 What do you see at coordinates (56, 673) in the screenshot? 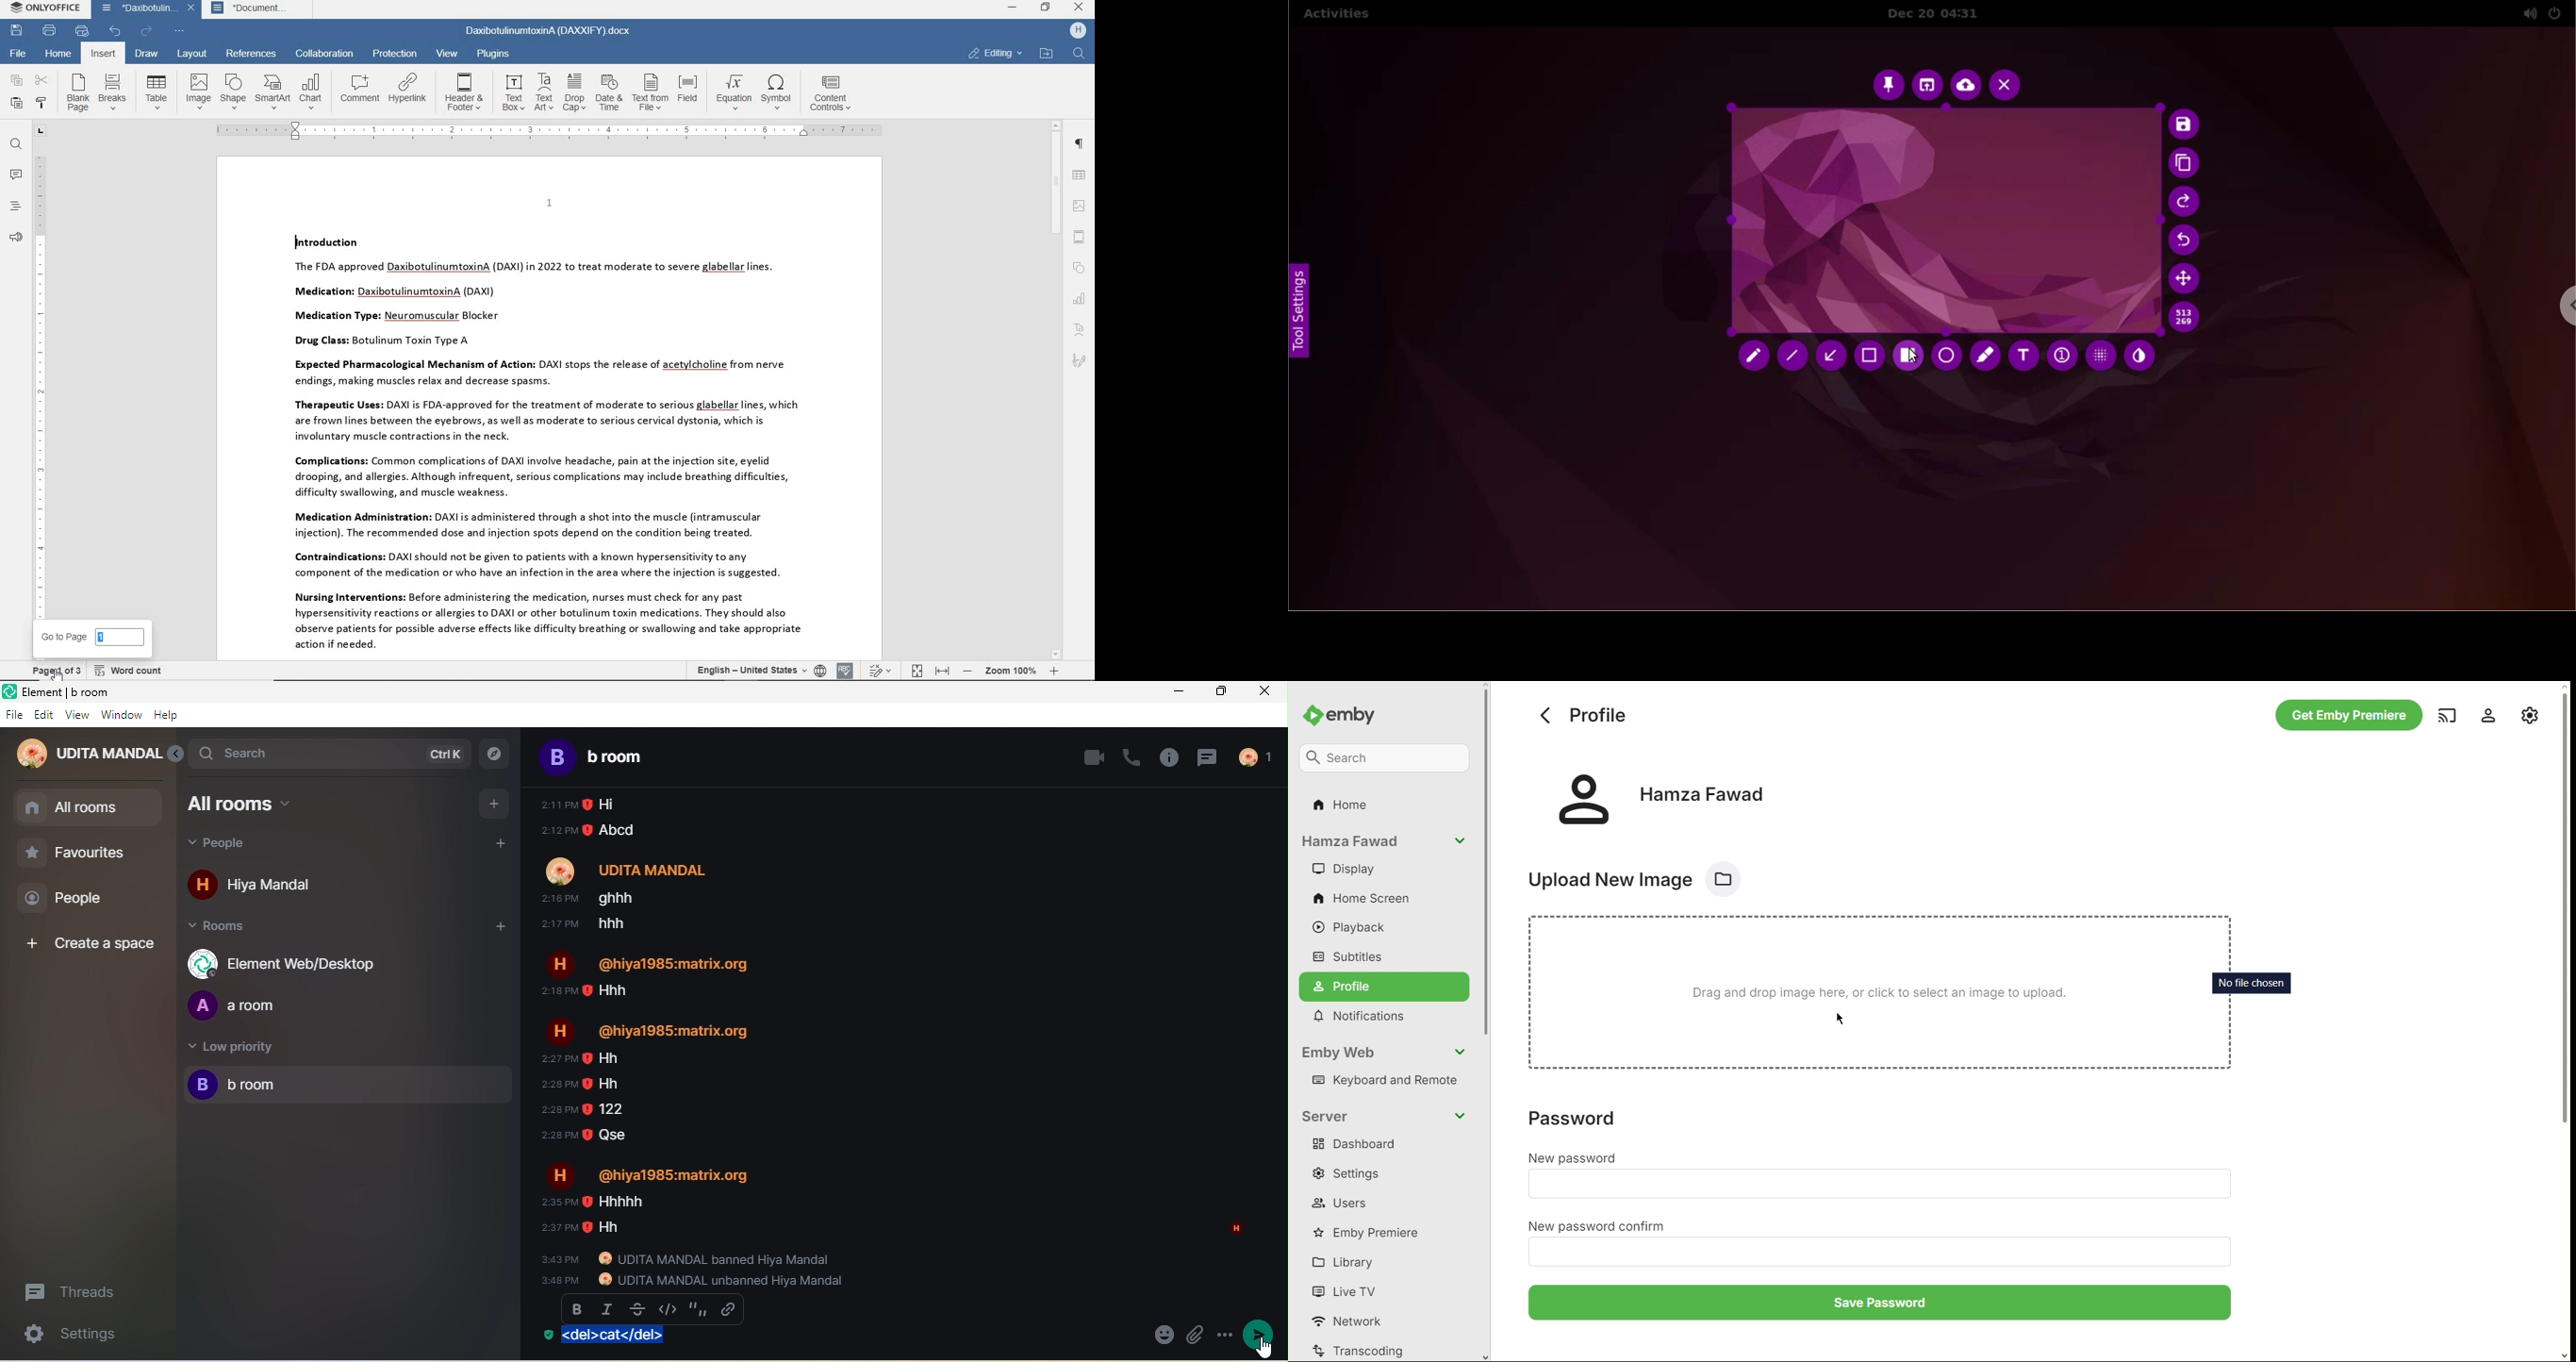
I see `Cursor` at bounding box center [56, 673].